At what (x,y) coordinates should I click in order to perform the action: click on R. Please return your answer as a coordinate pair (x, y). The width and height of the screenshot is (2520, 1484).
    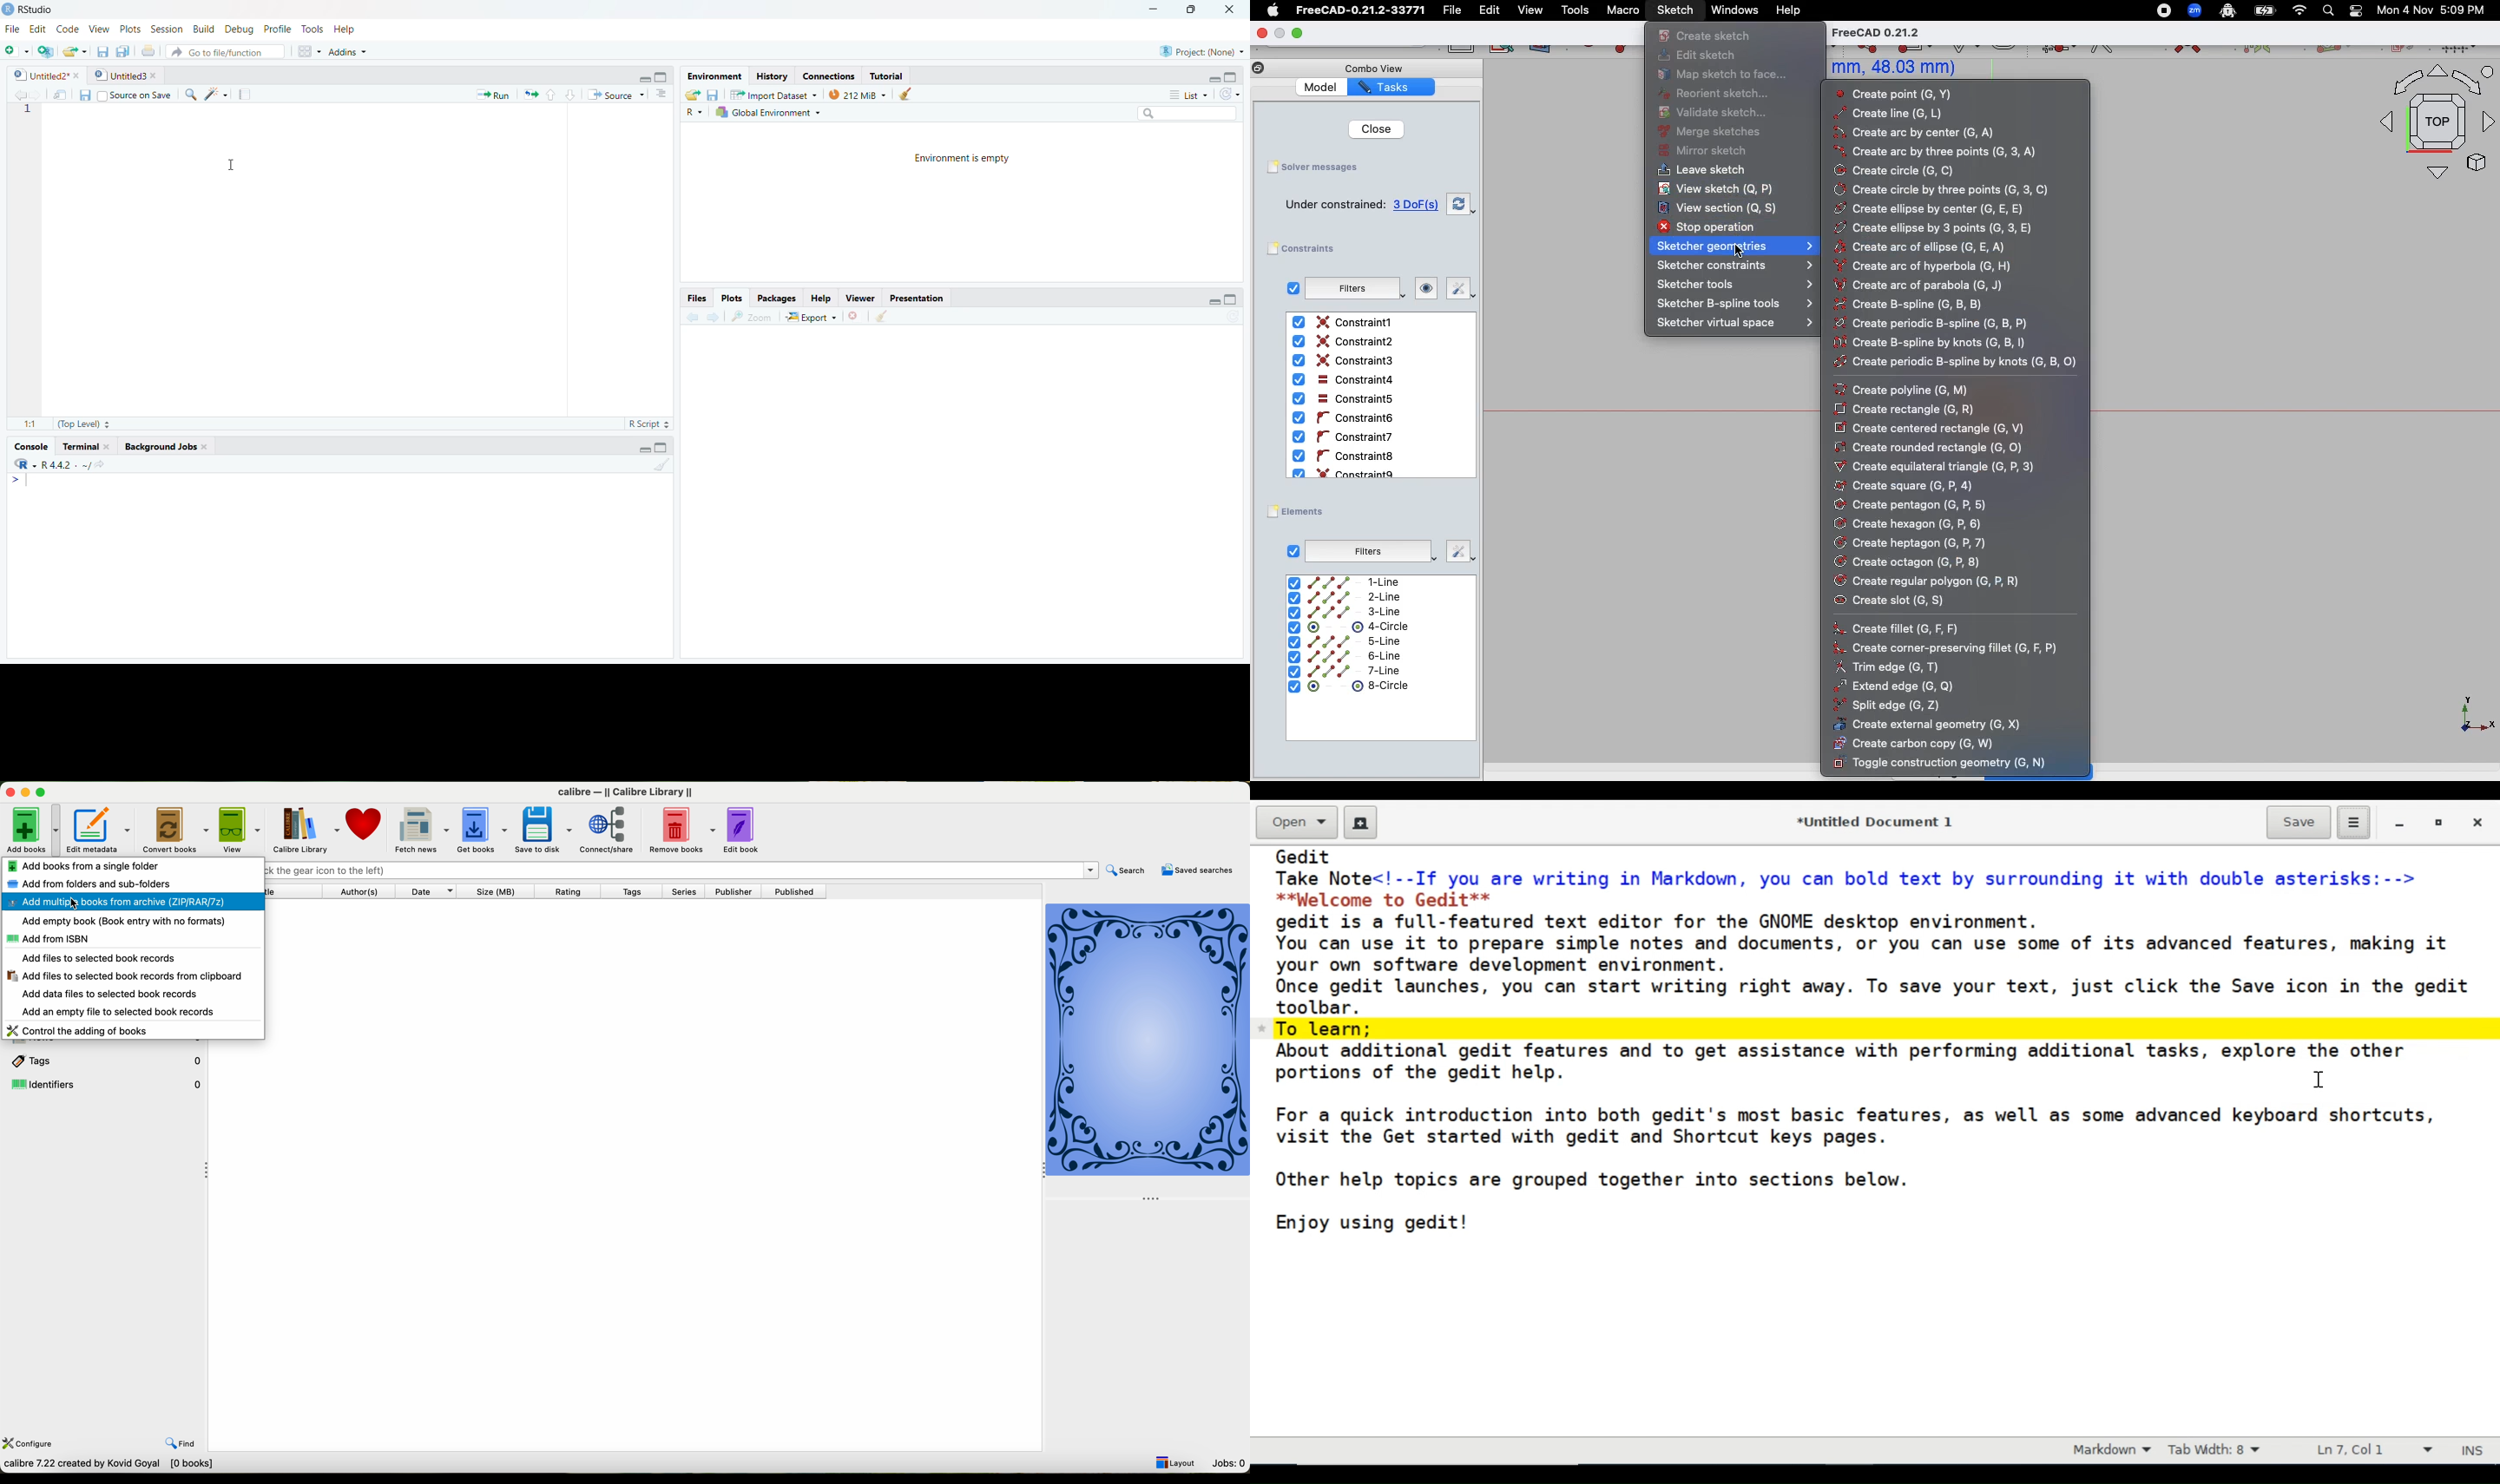
    Looking at the image, I should click on (694, 113).